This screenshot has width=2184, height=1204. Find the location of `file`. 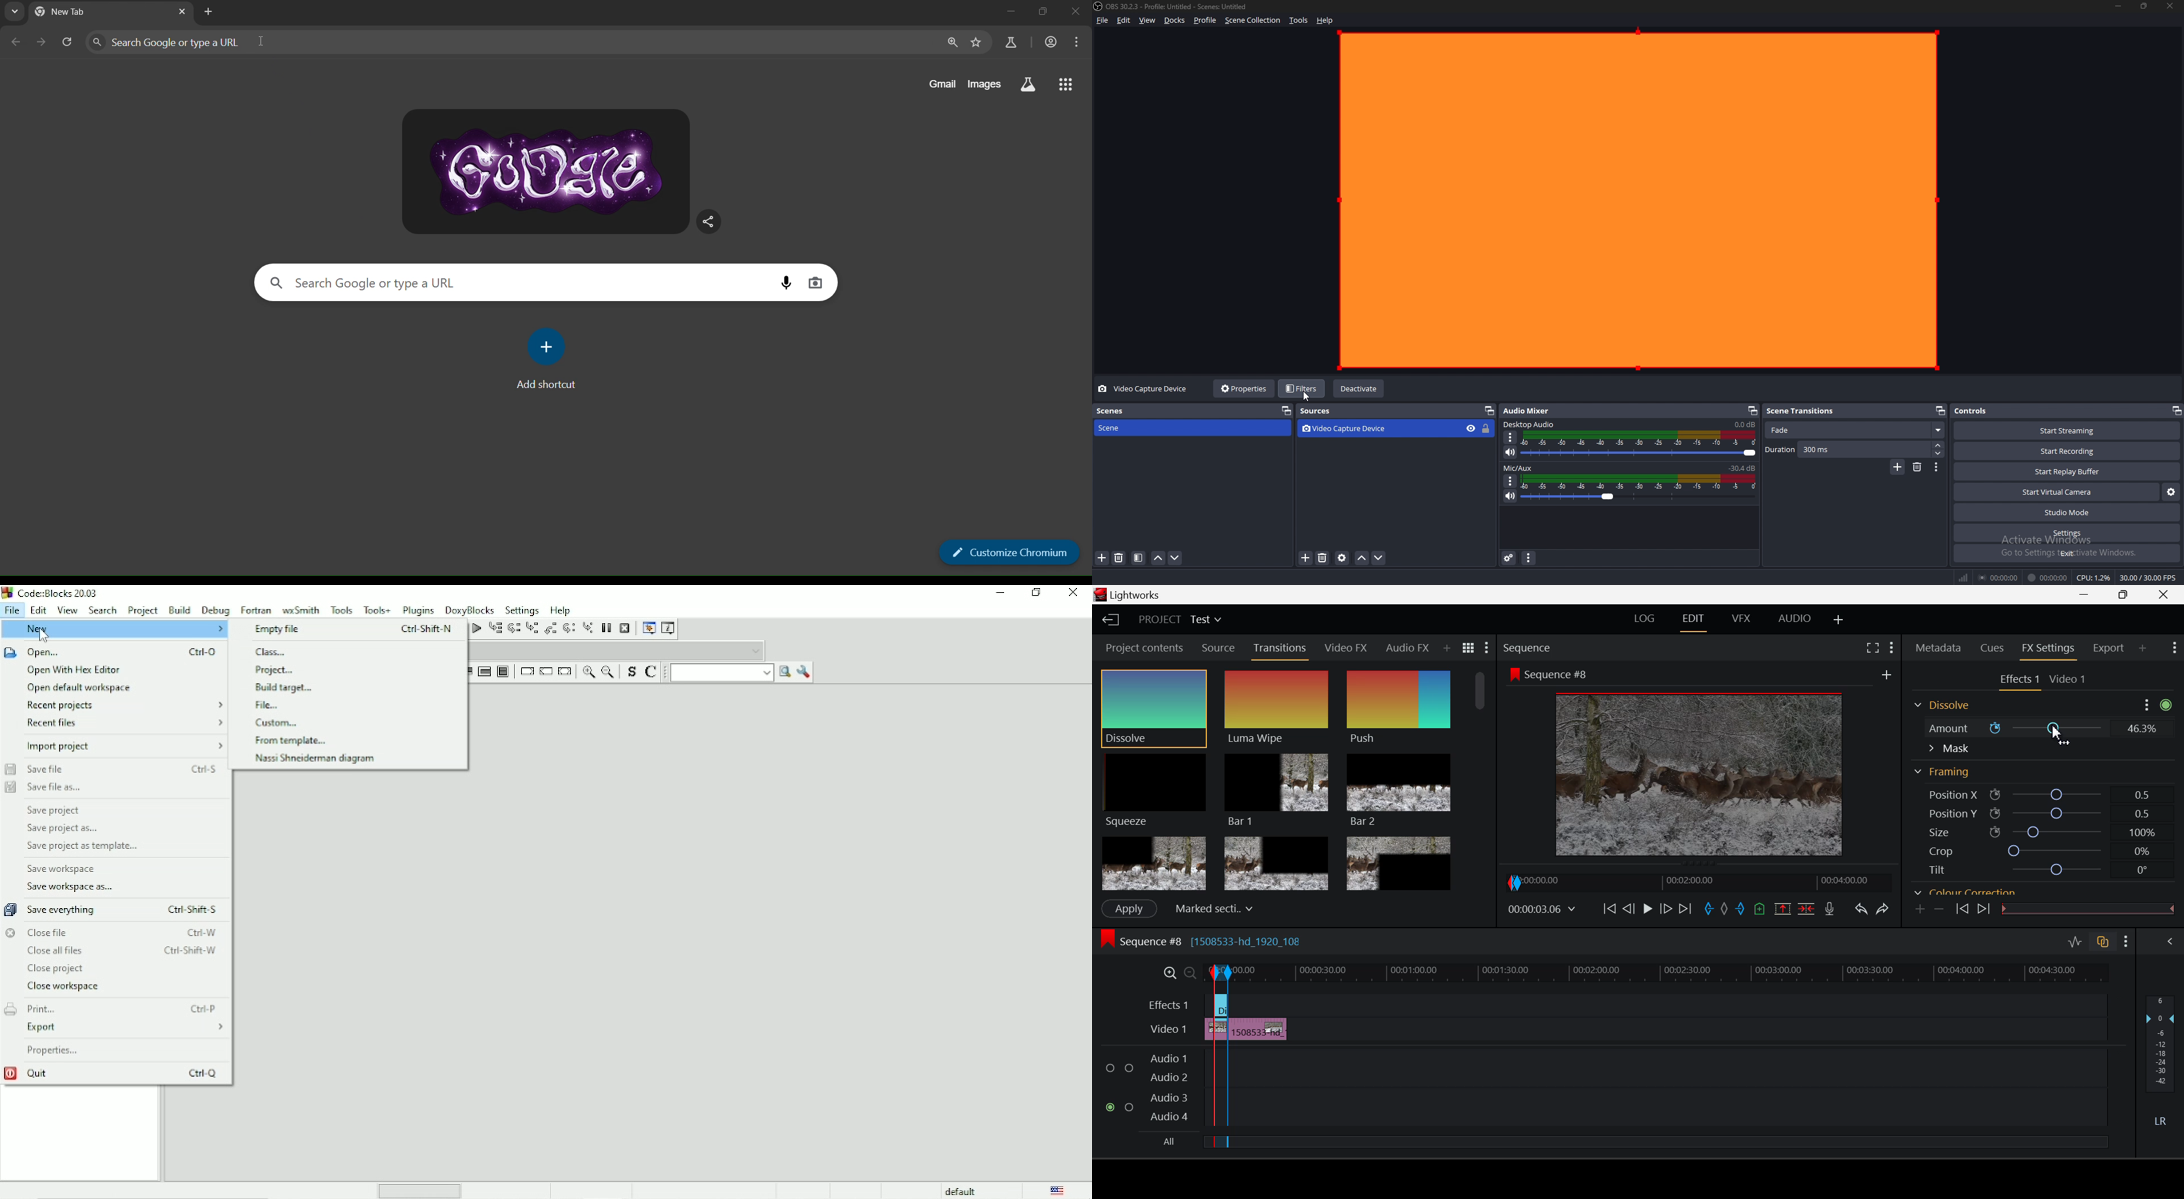

file is located at coordinates (1102, 20).